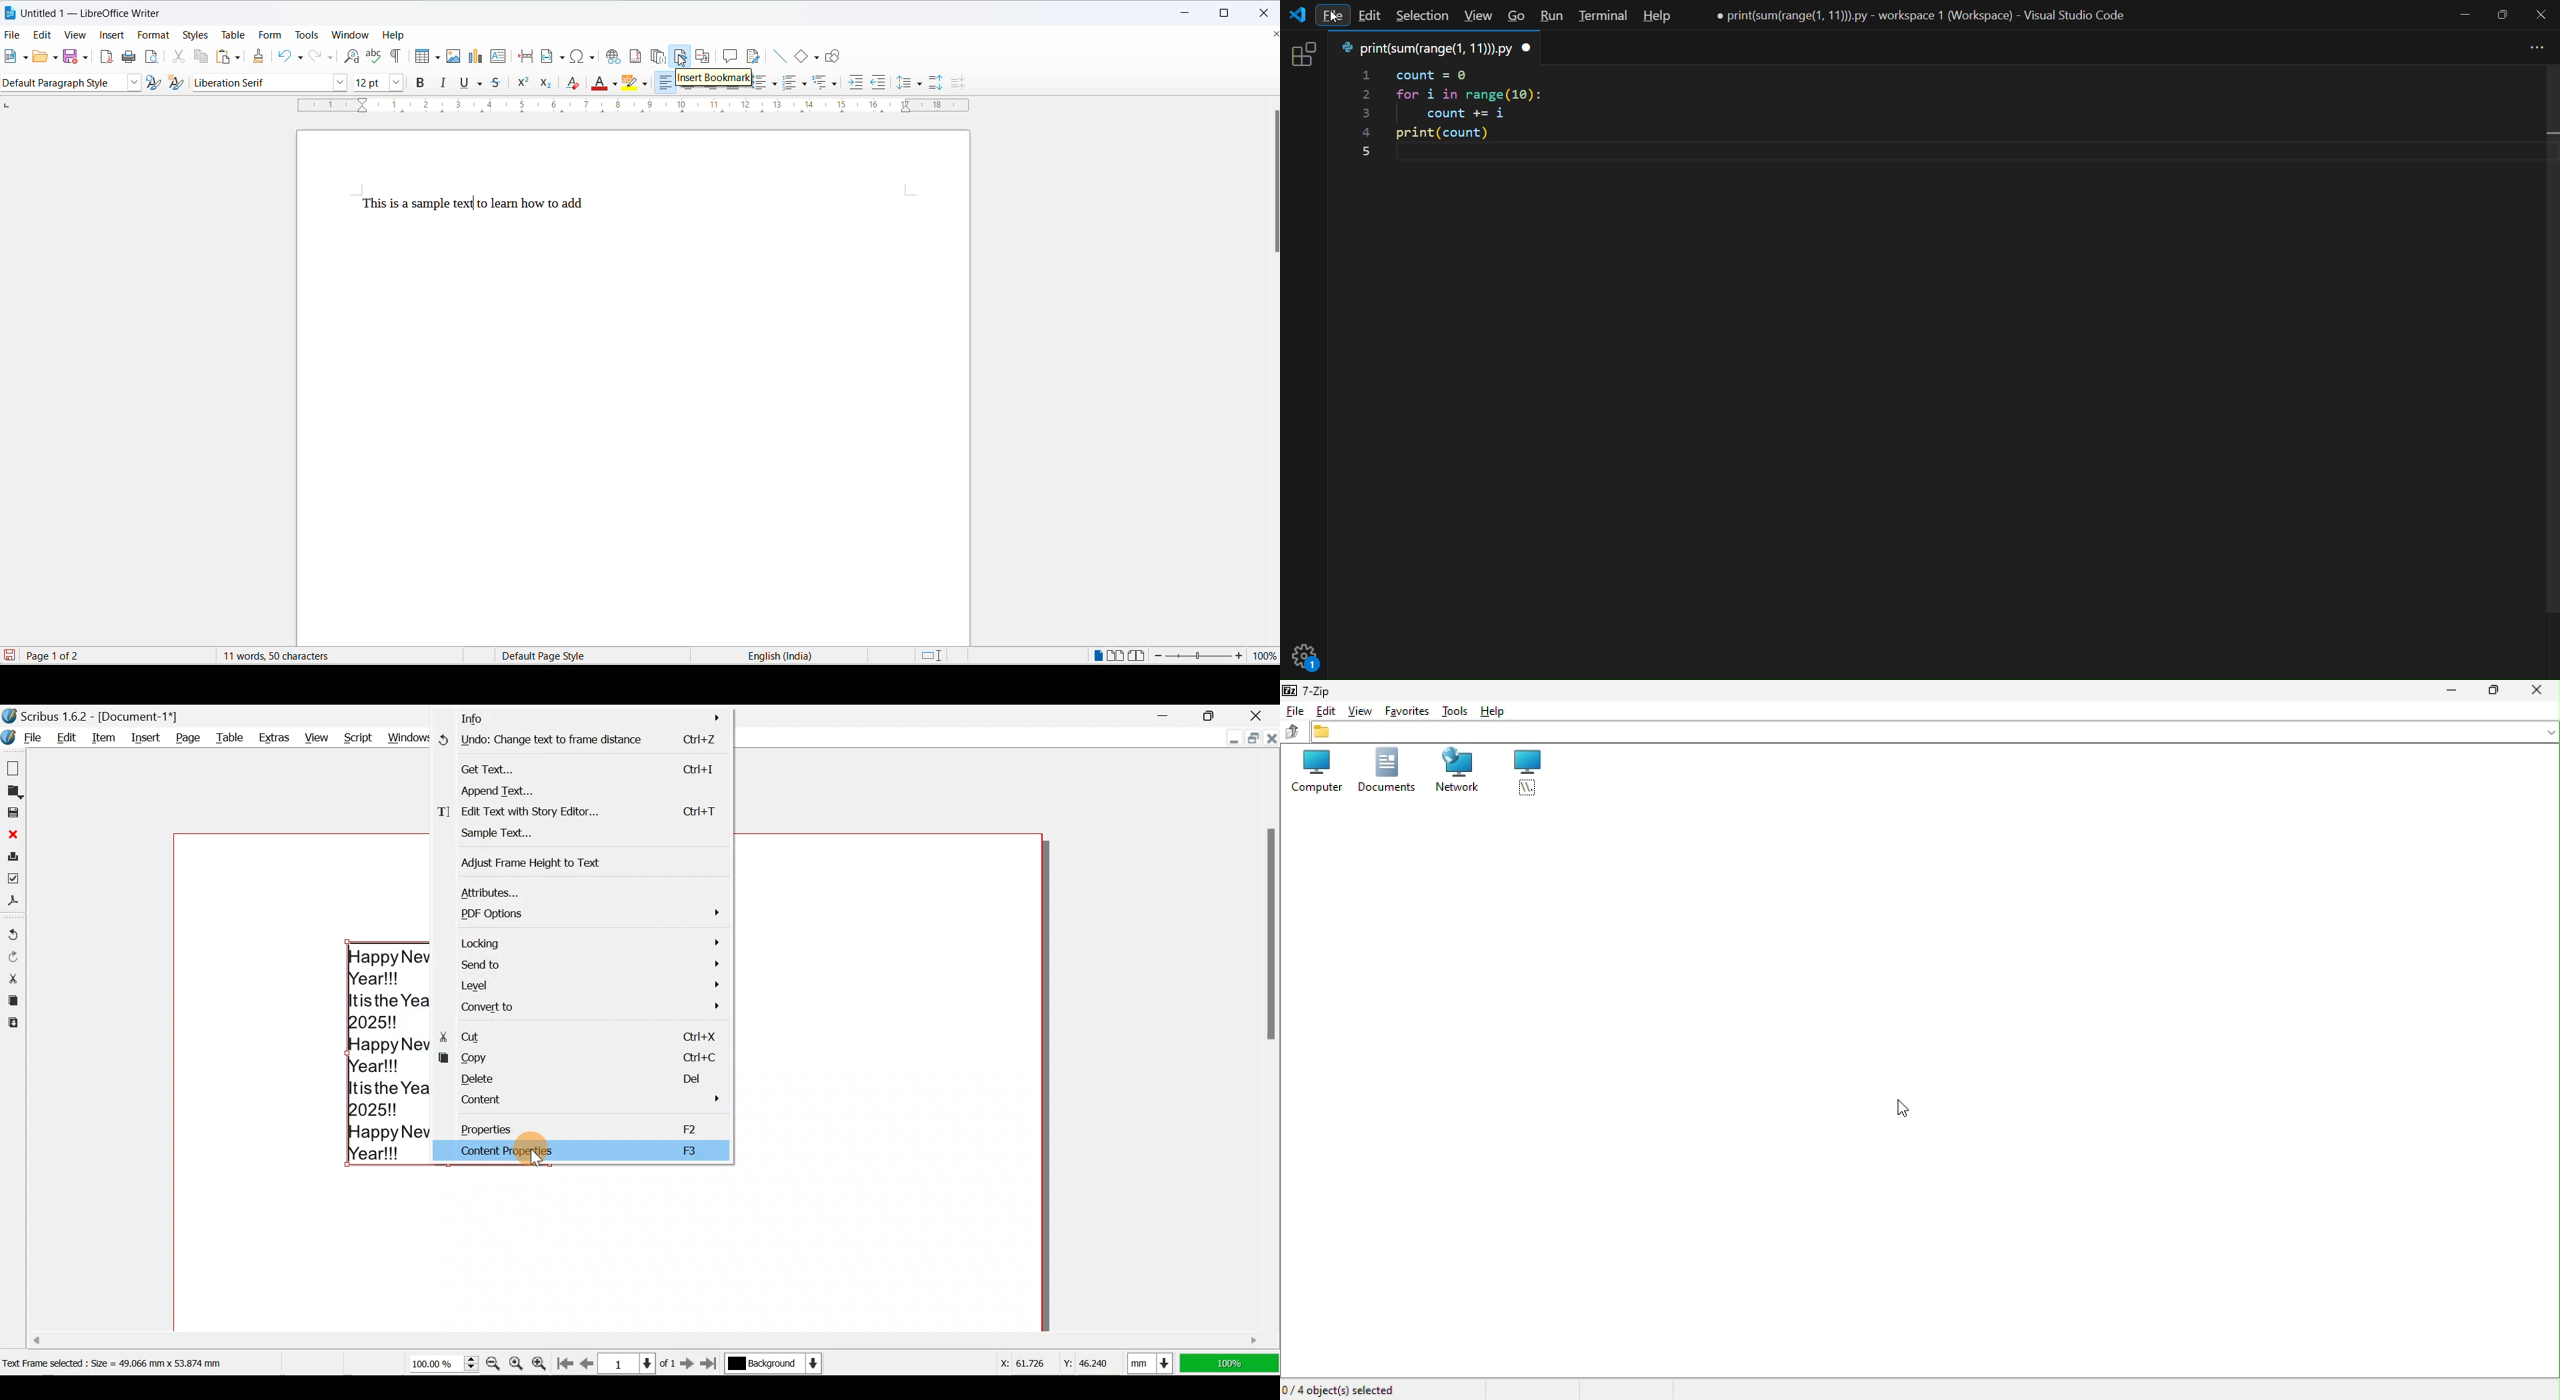  Describe the element at coordinates (581, 790) in the screenshot. I see `Append text` at that location.